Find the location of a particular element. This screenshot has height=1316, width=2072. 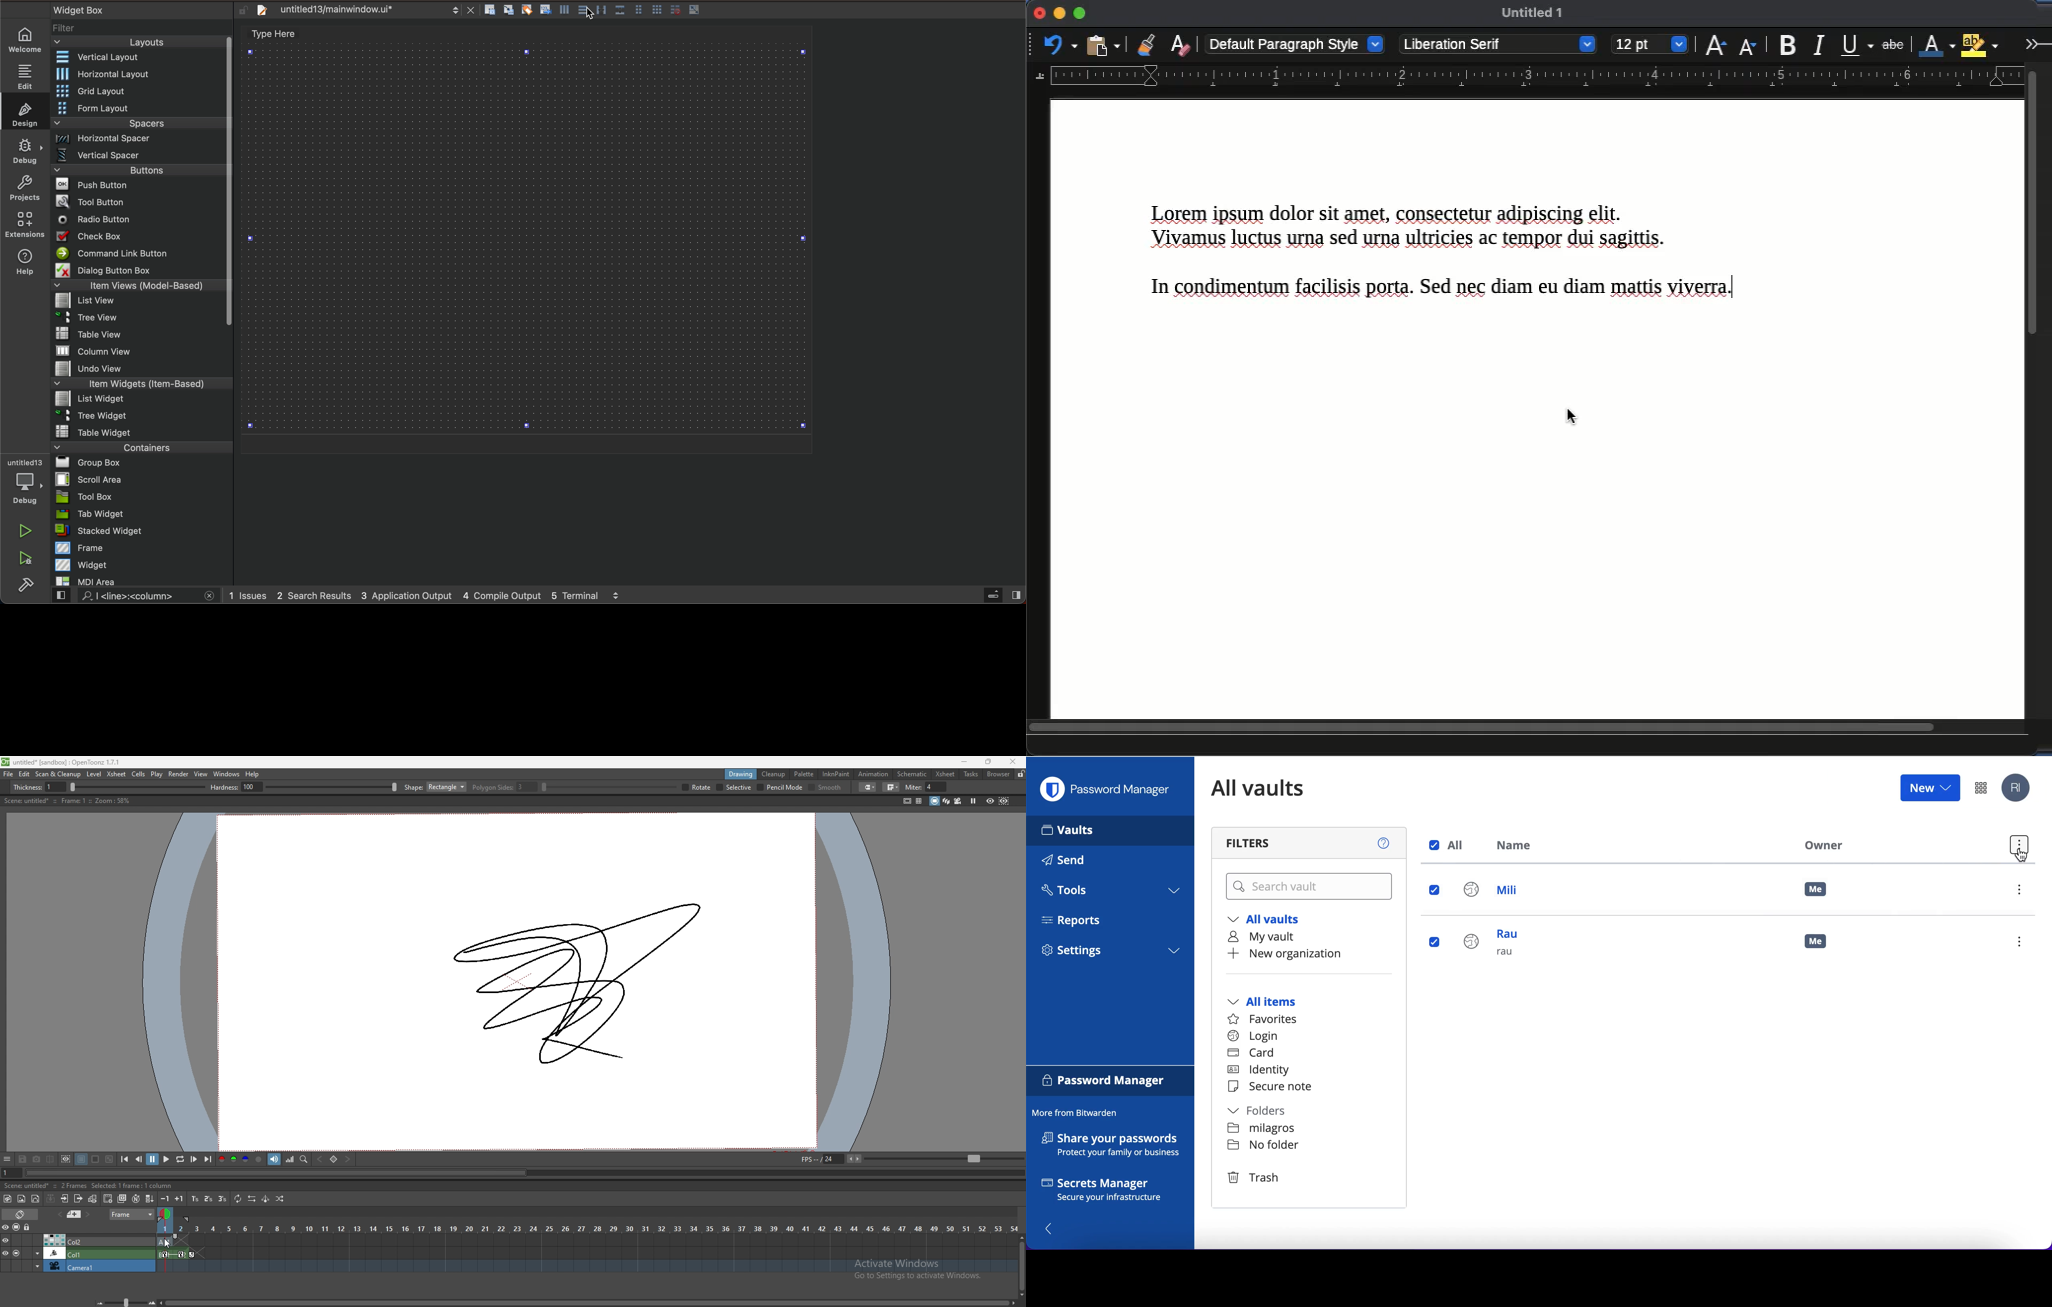

close sidebar is located at coordinates (1001, 596).